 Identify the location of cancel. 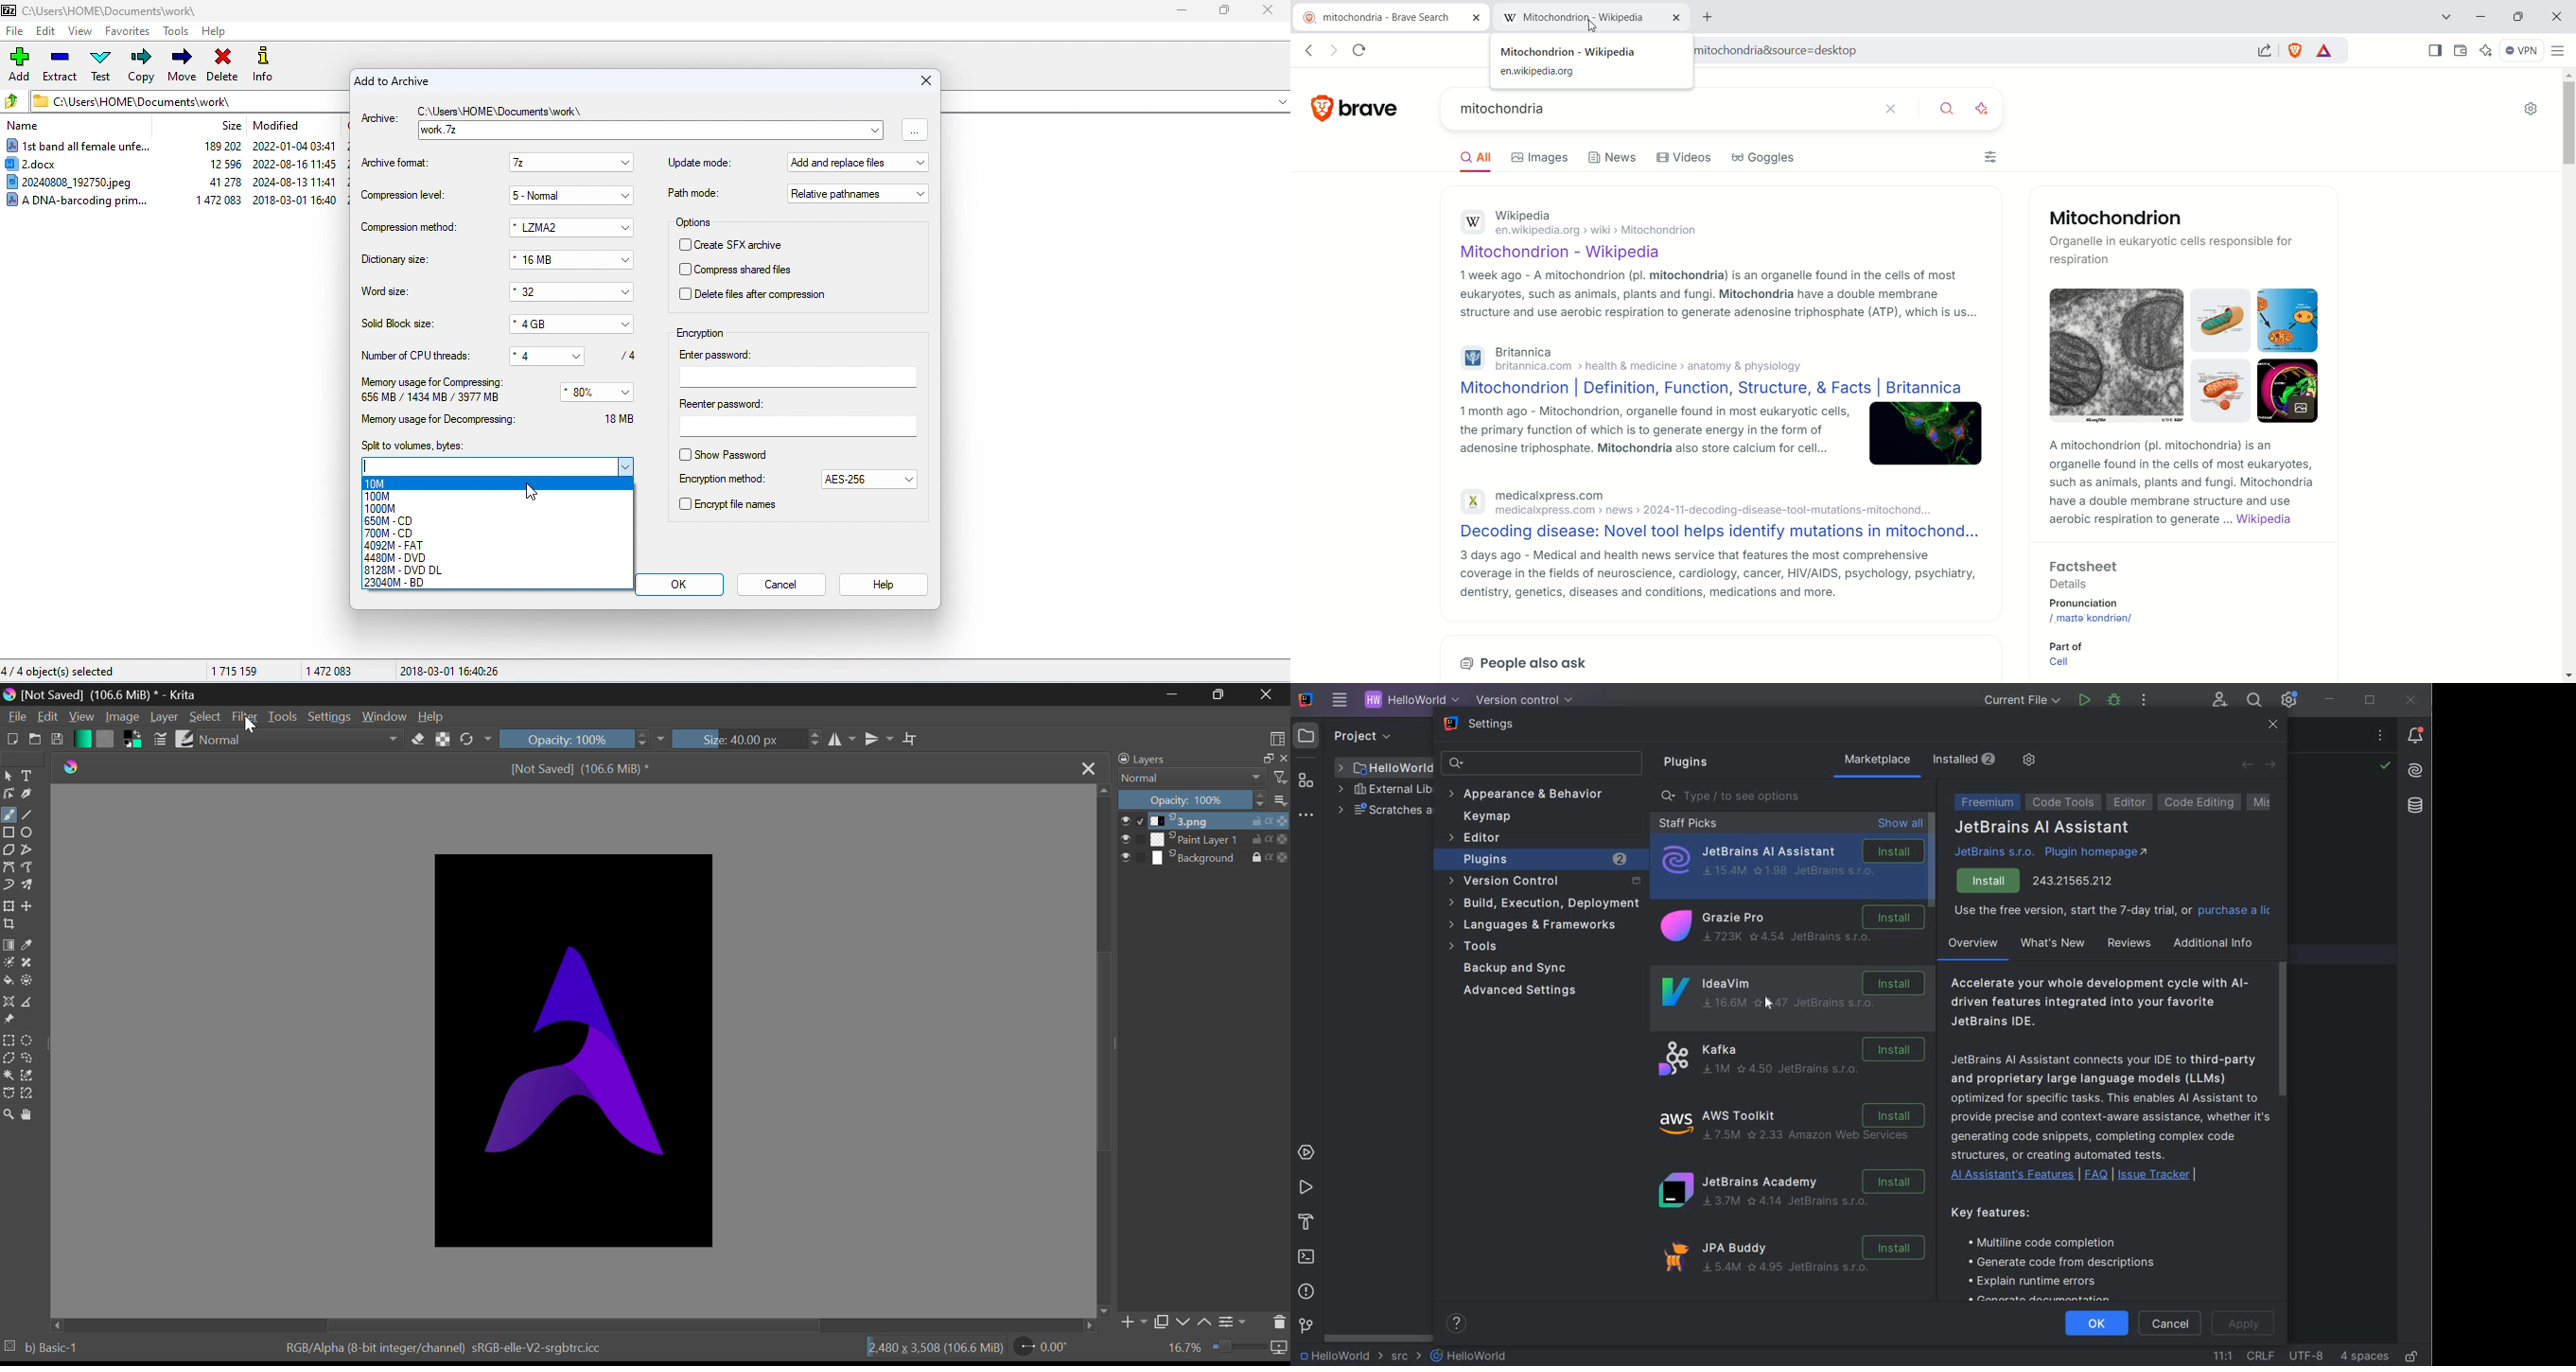
(782, 585).